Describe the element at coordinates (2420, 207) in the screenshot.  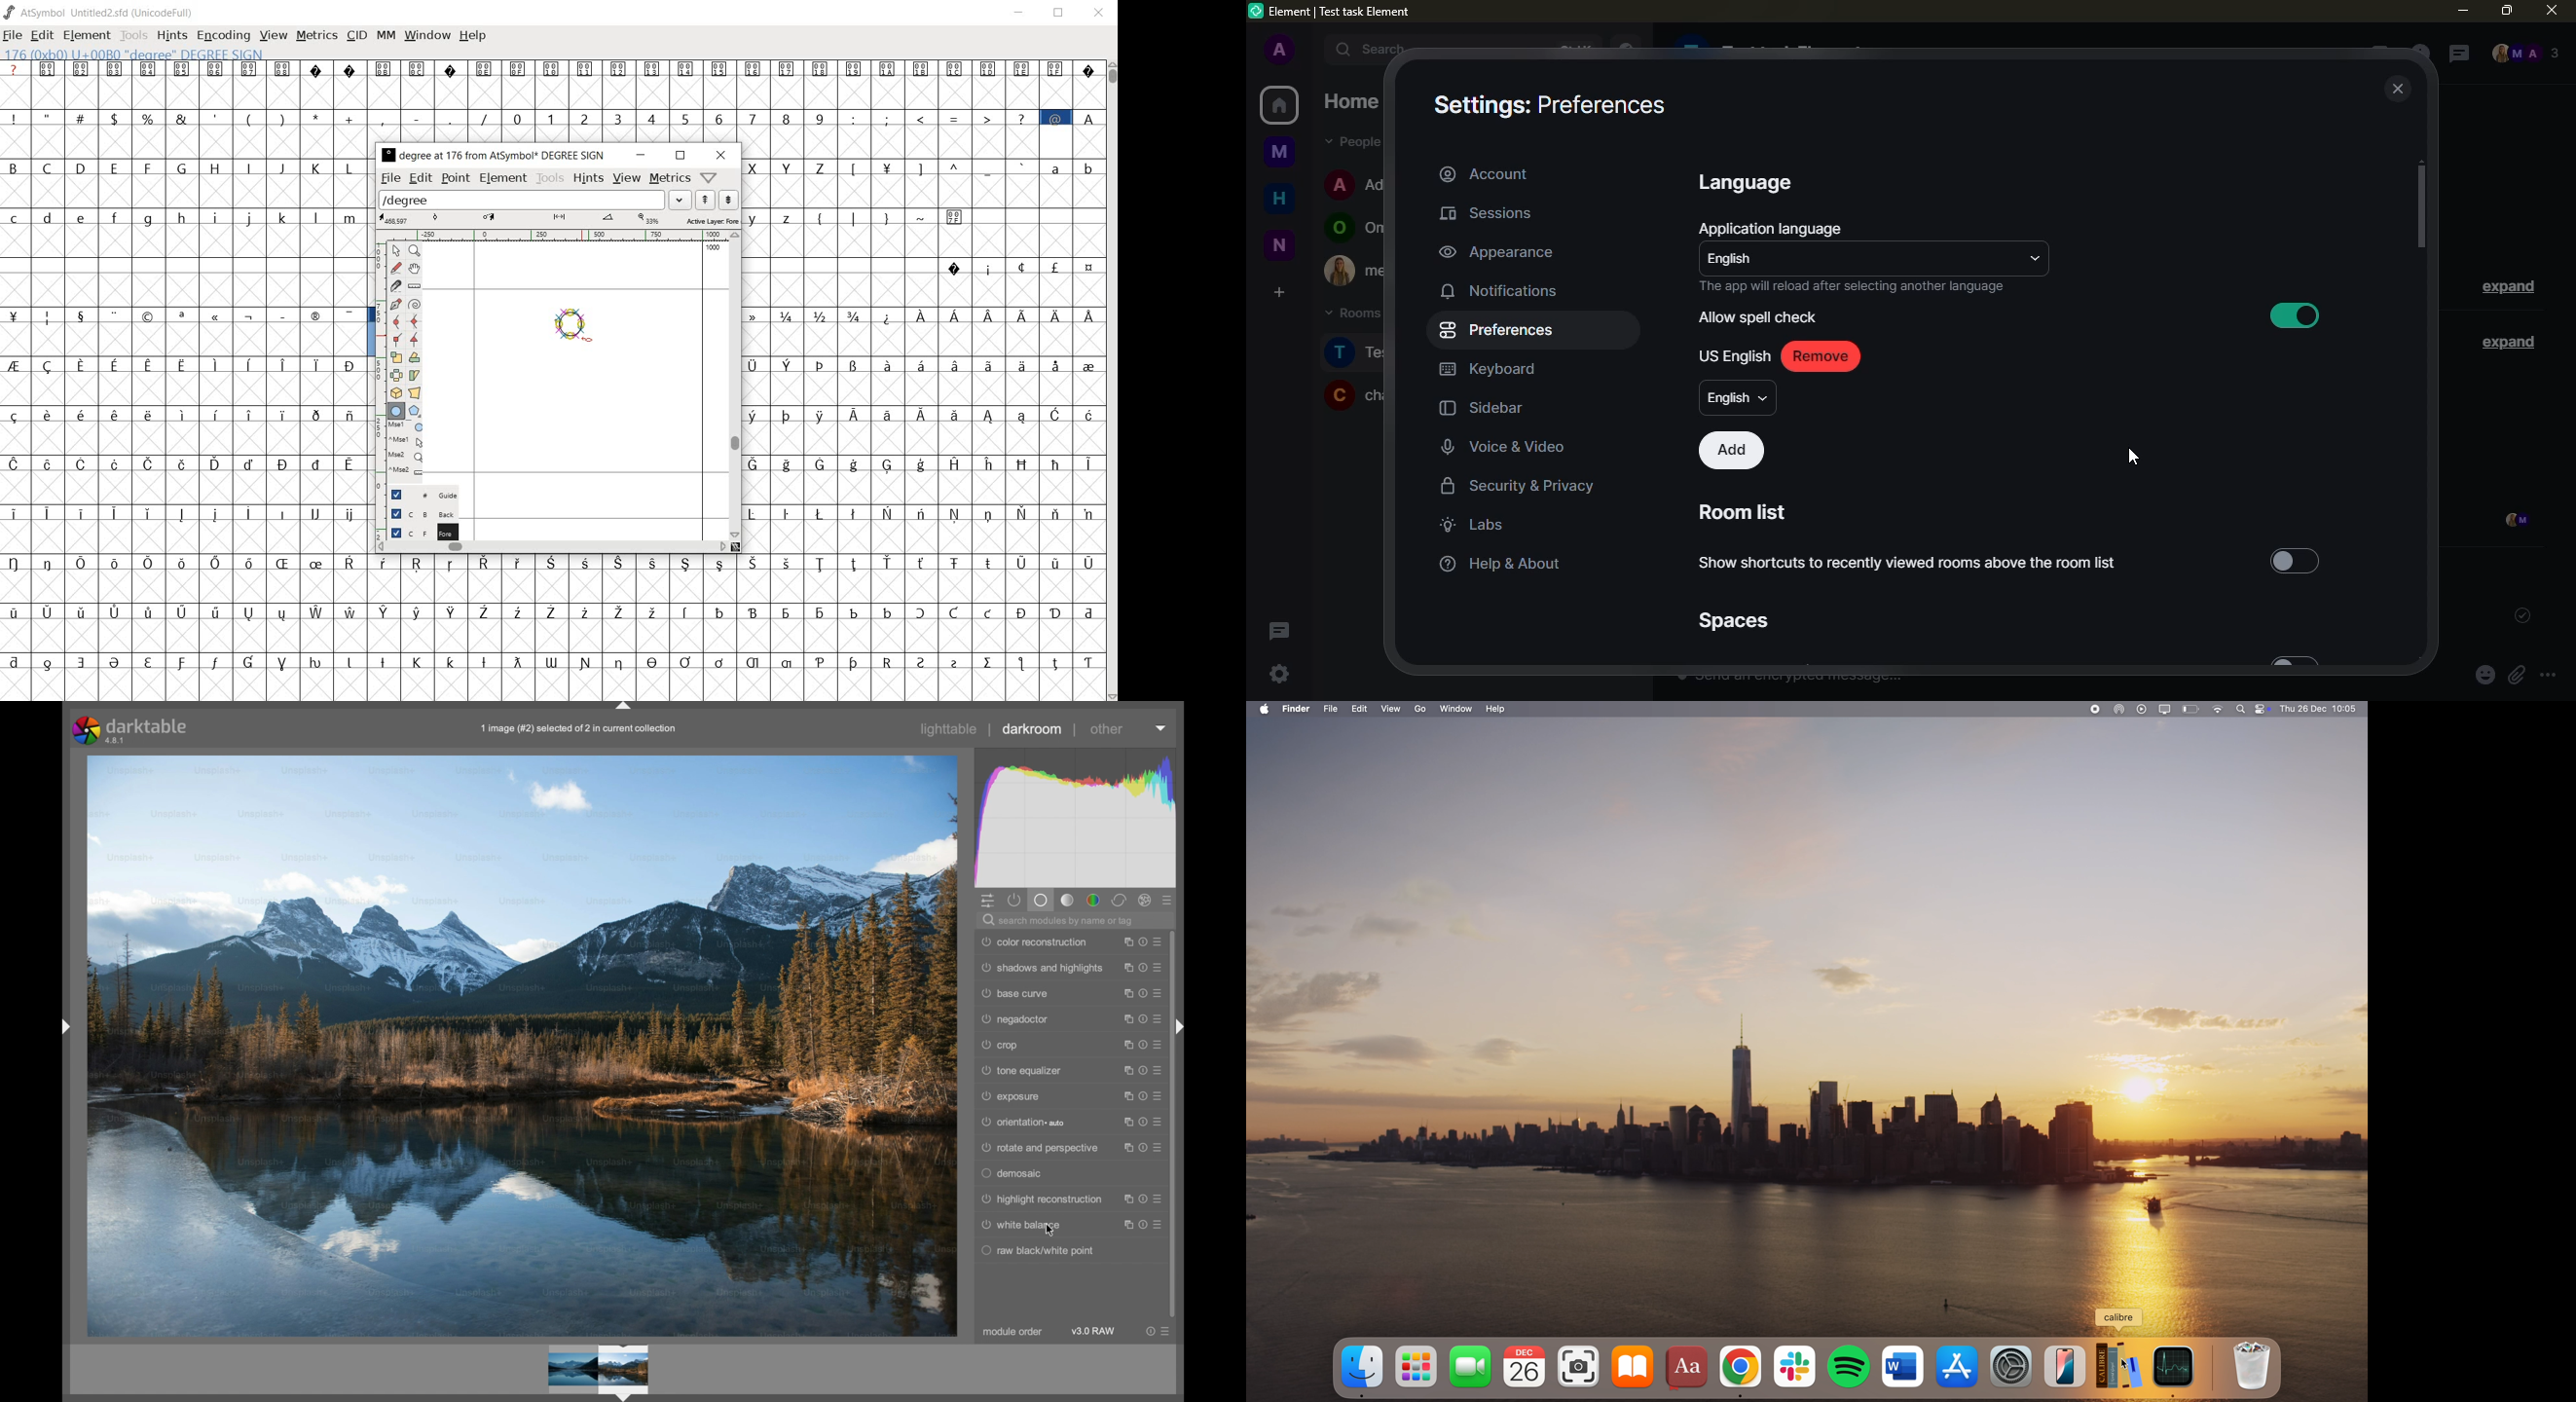
I see `scroll bar` at that location.